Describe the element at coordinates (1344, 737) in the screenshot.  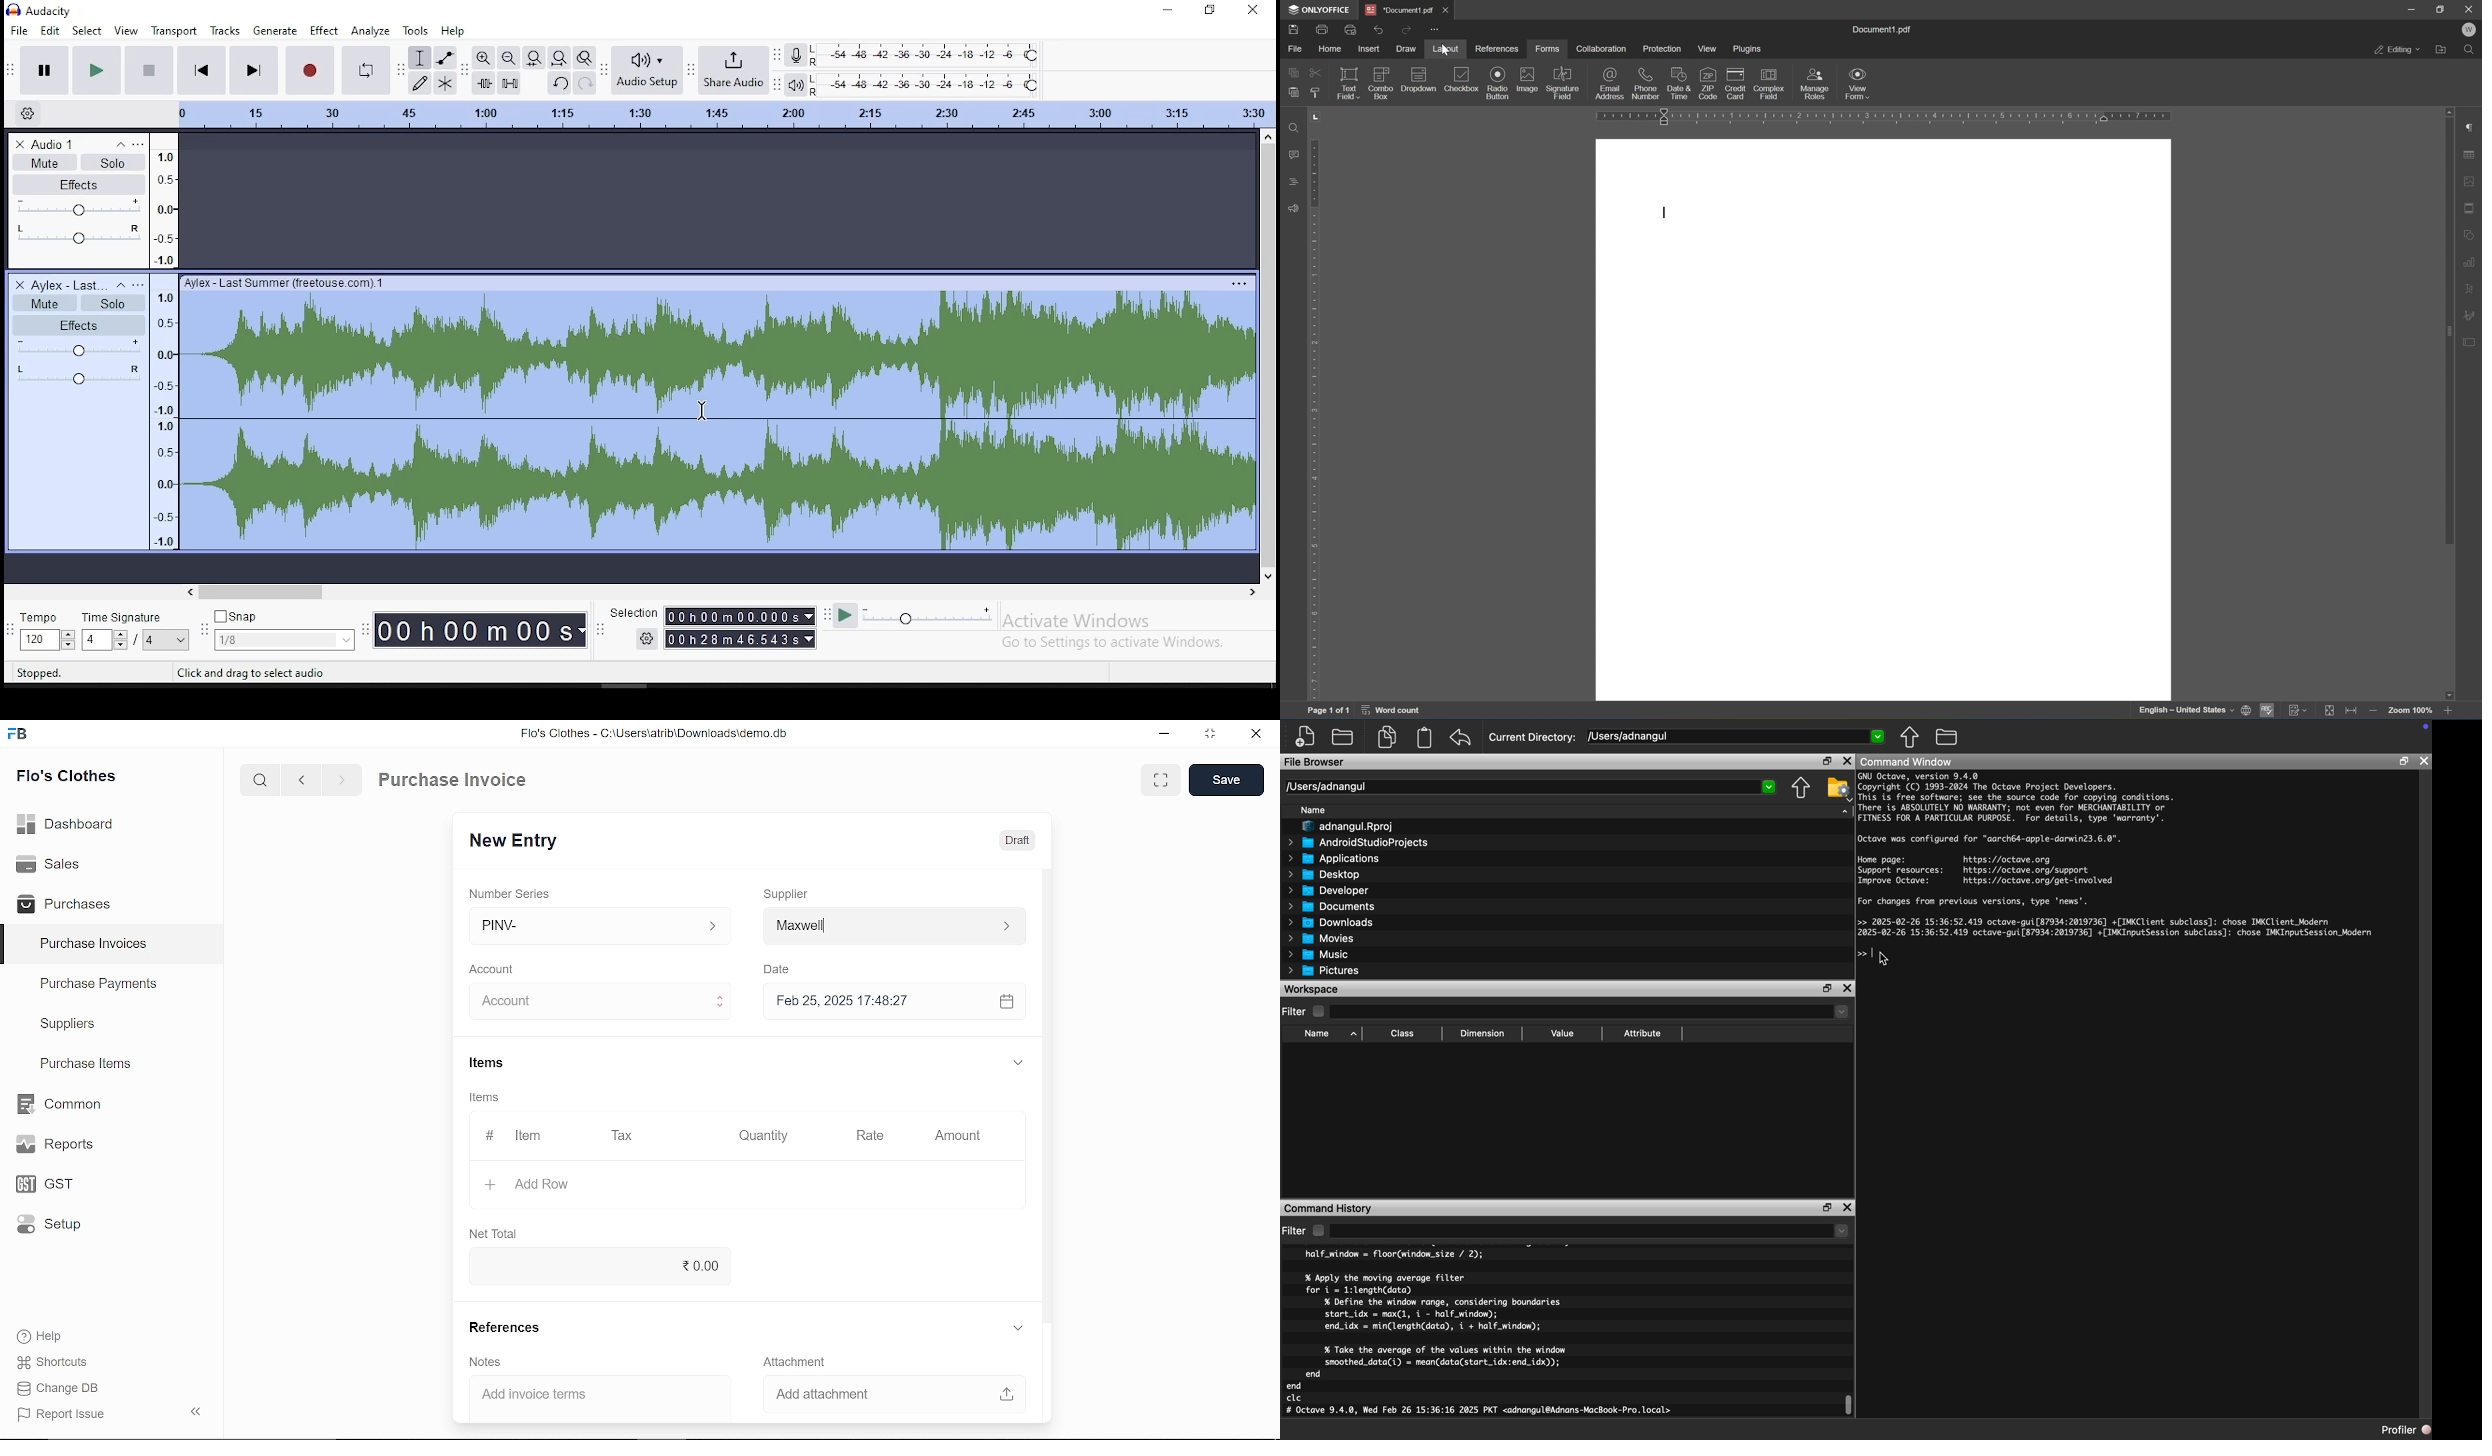
I see `Open Folder` at that location.